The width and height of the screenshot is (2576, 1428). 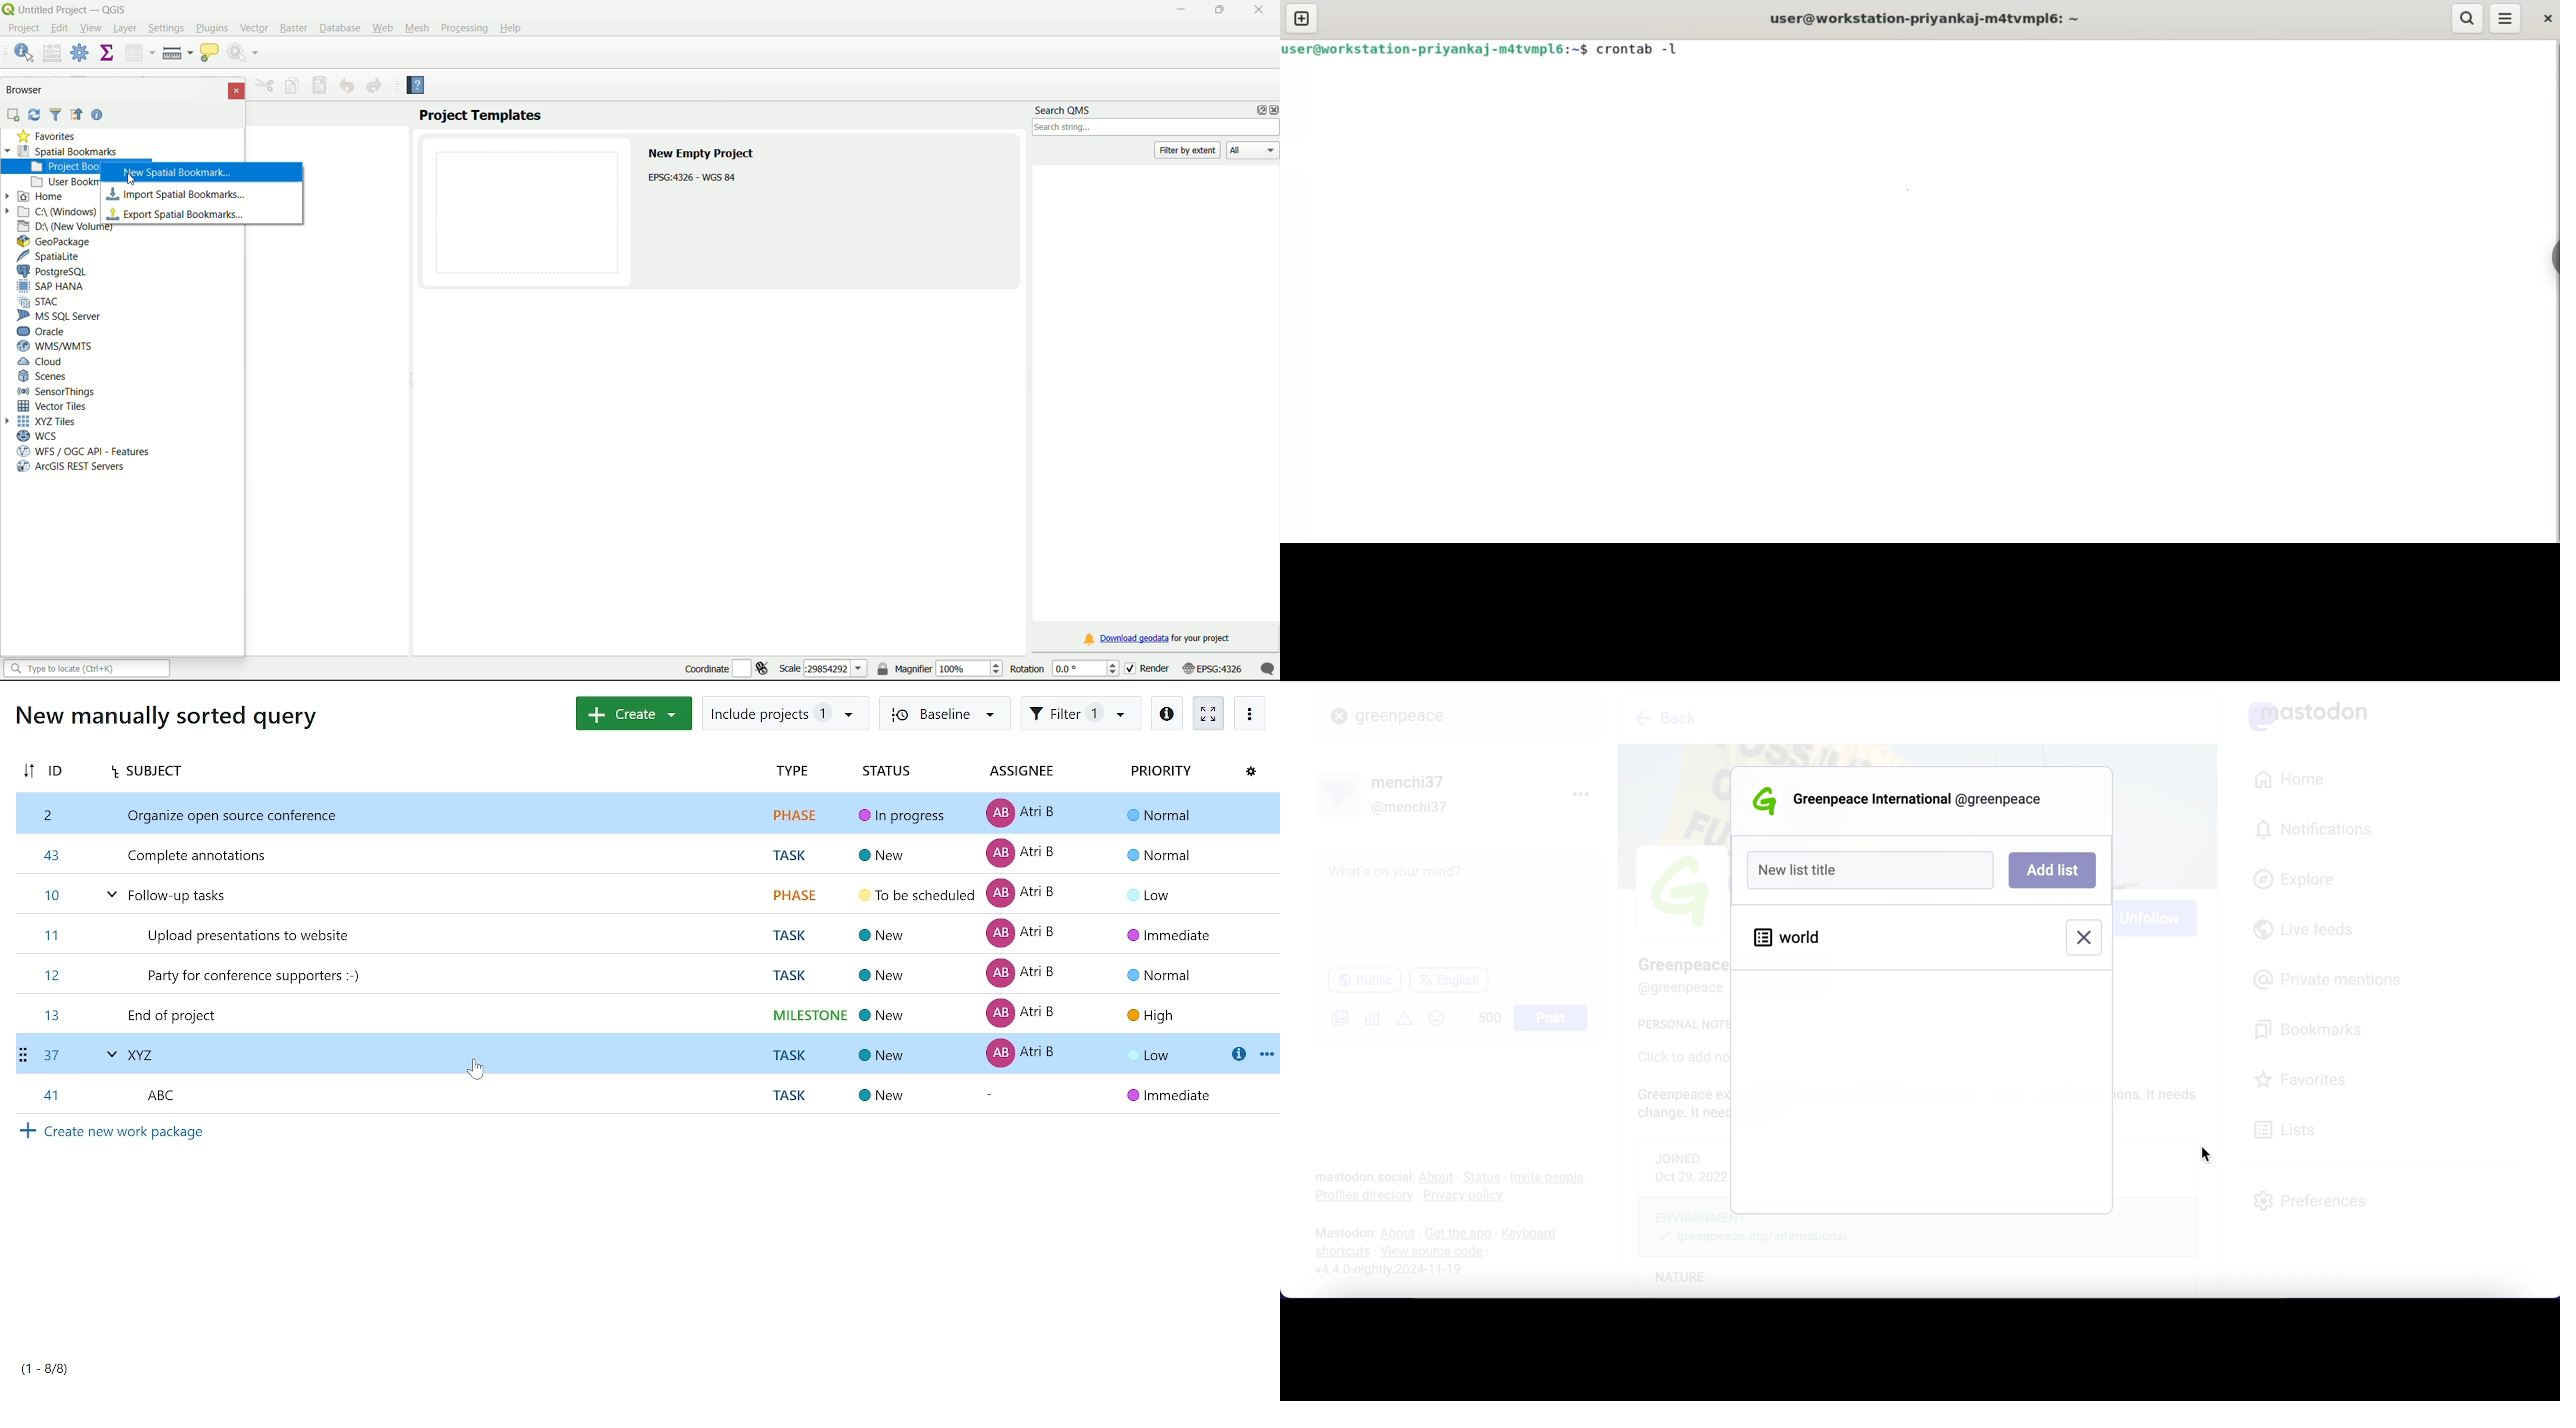 I want to click on activate zen mode, so click(x=1208, y=712).